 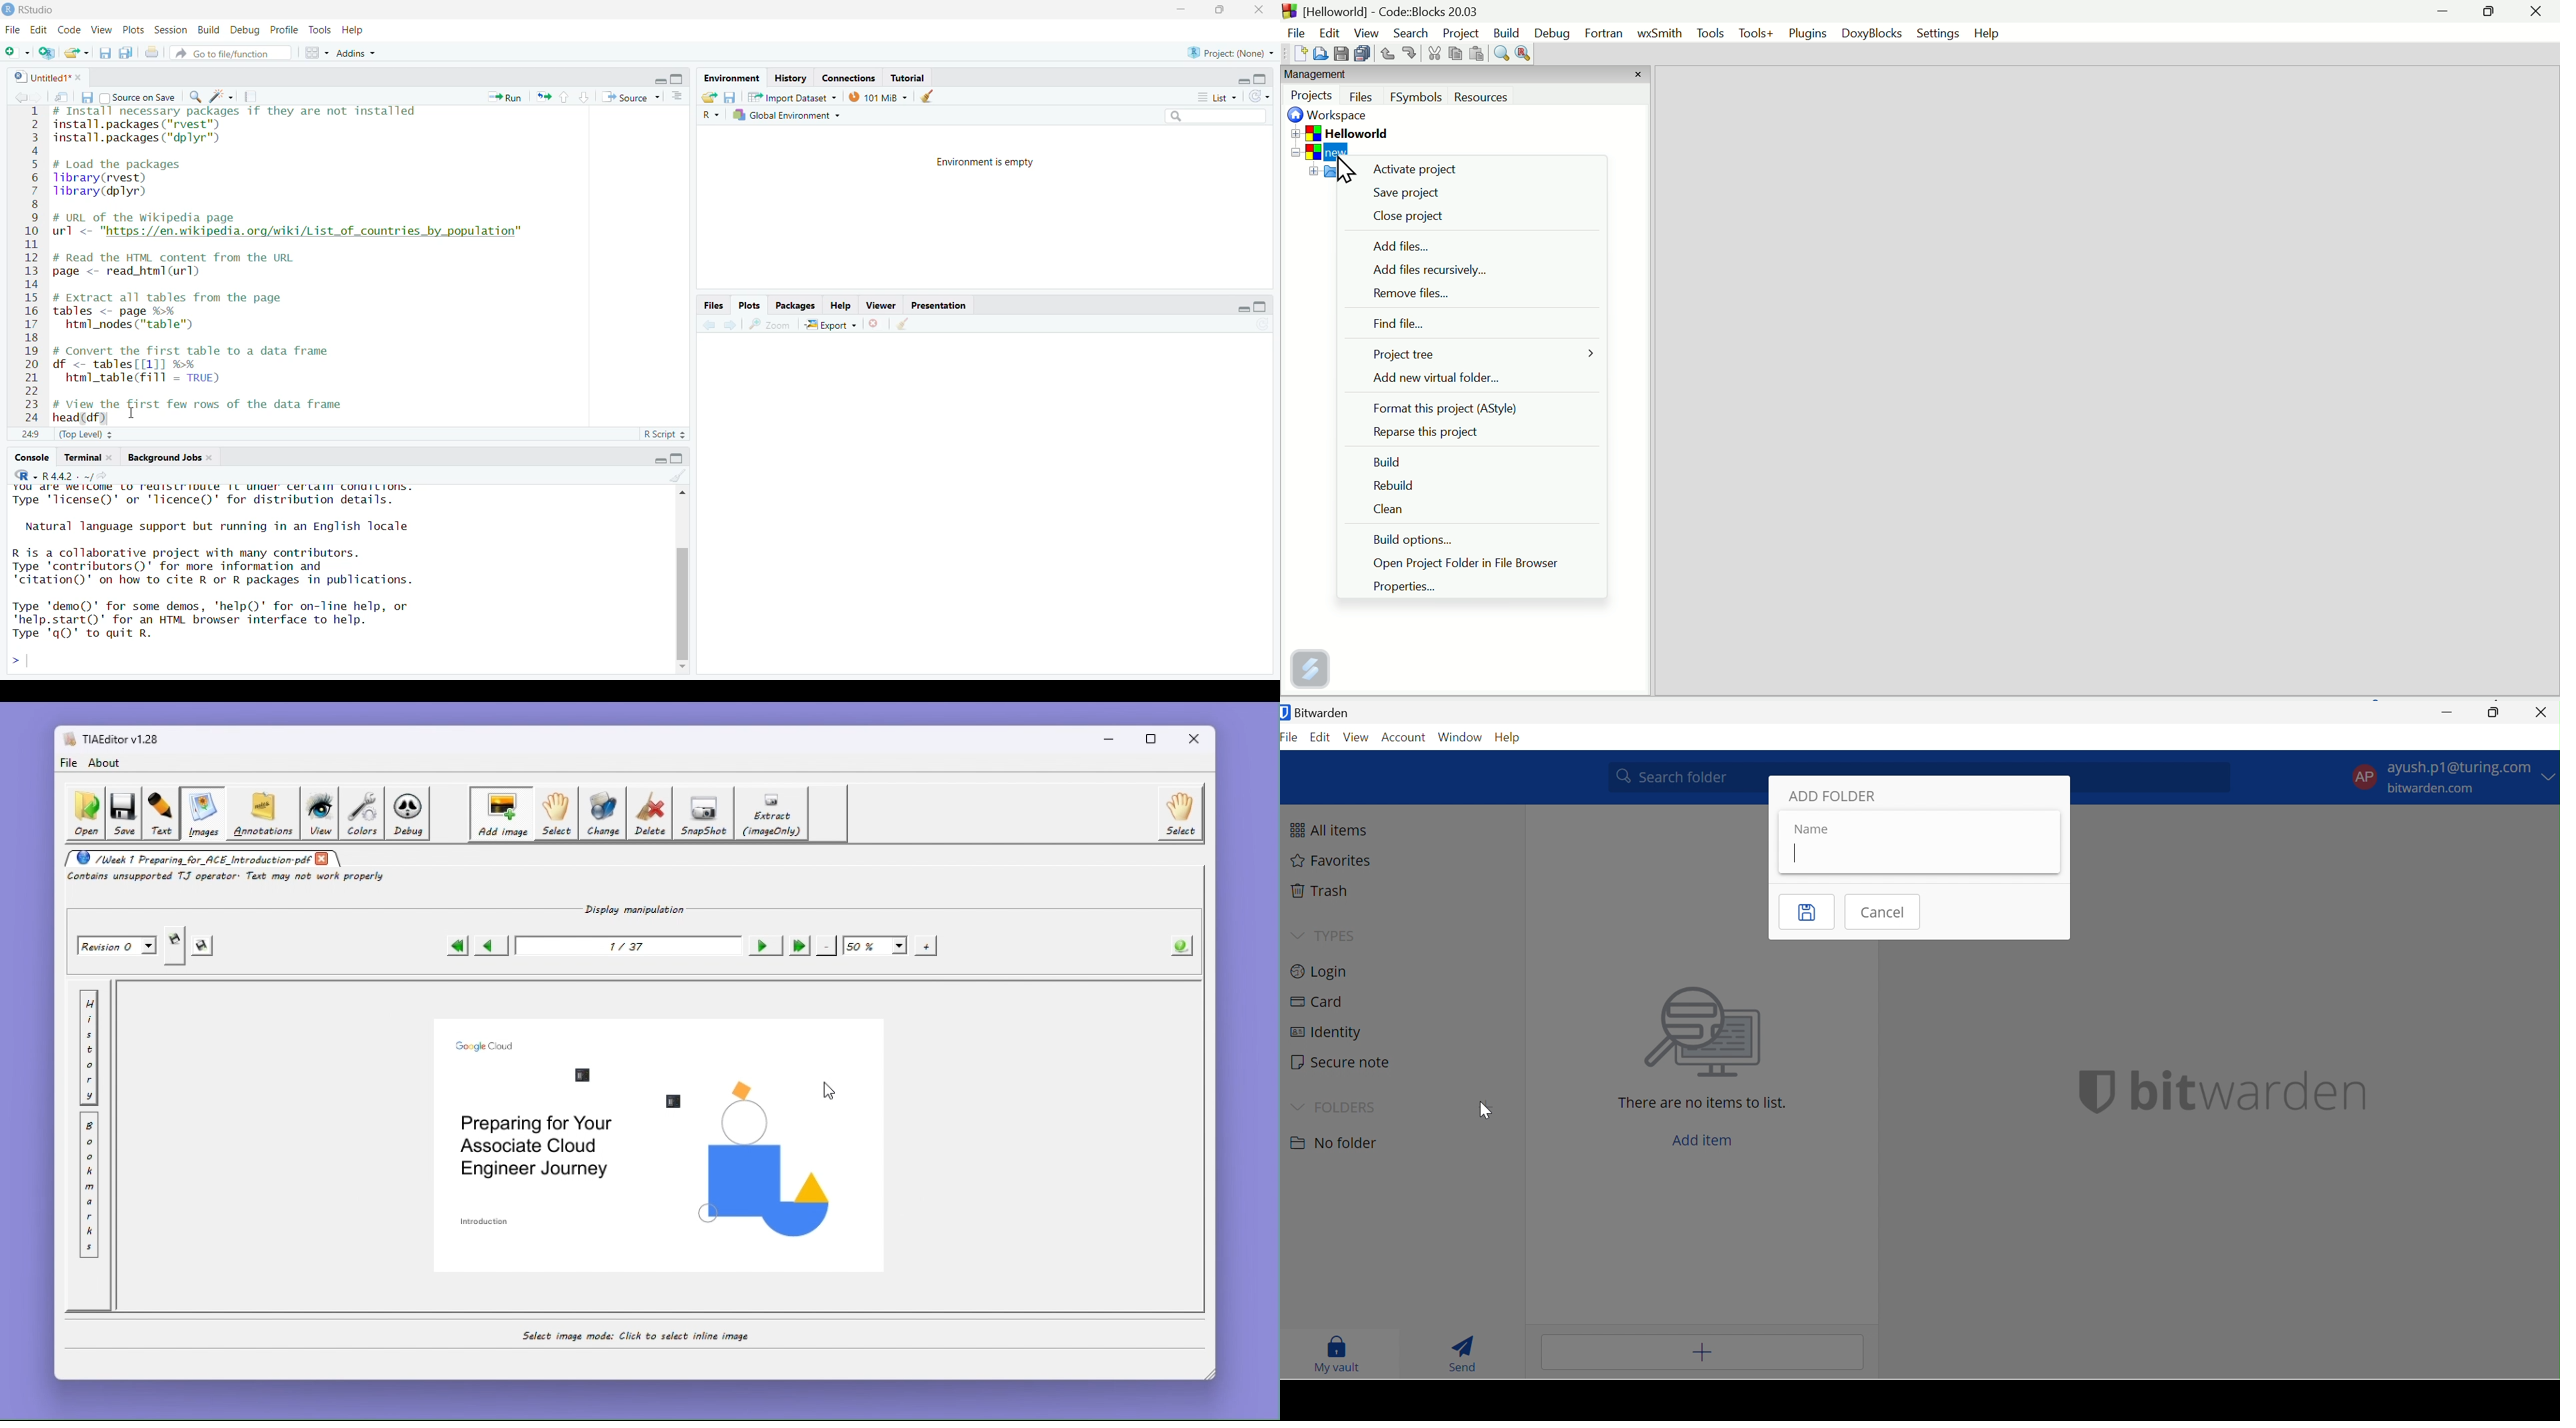 I want to click on open file, so click(x=79, y=53).